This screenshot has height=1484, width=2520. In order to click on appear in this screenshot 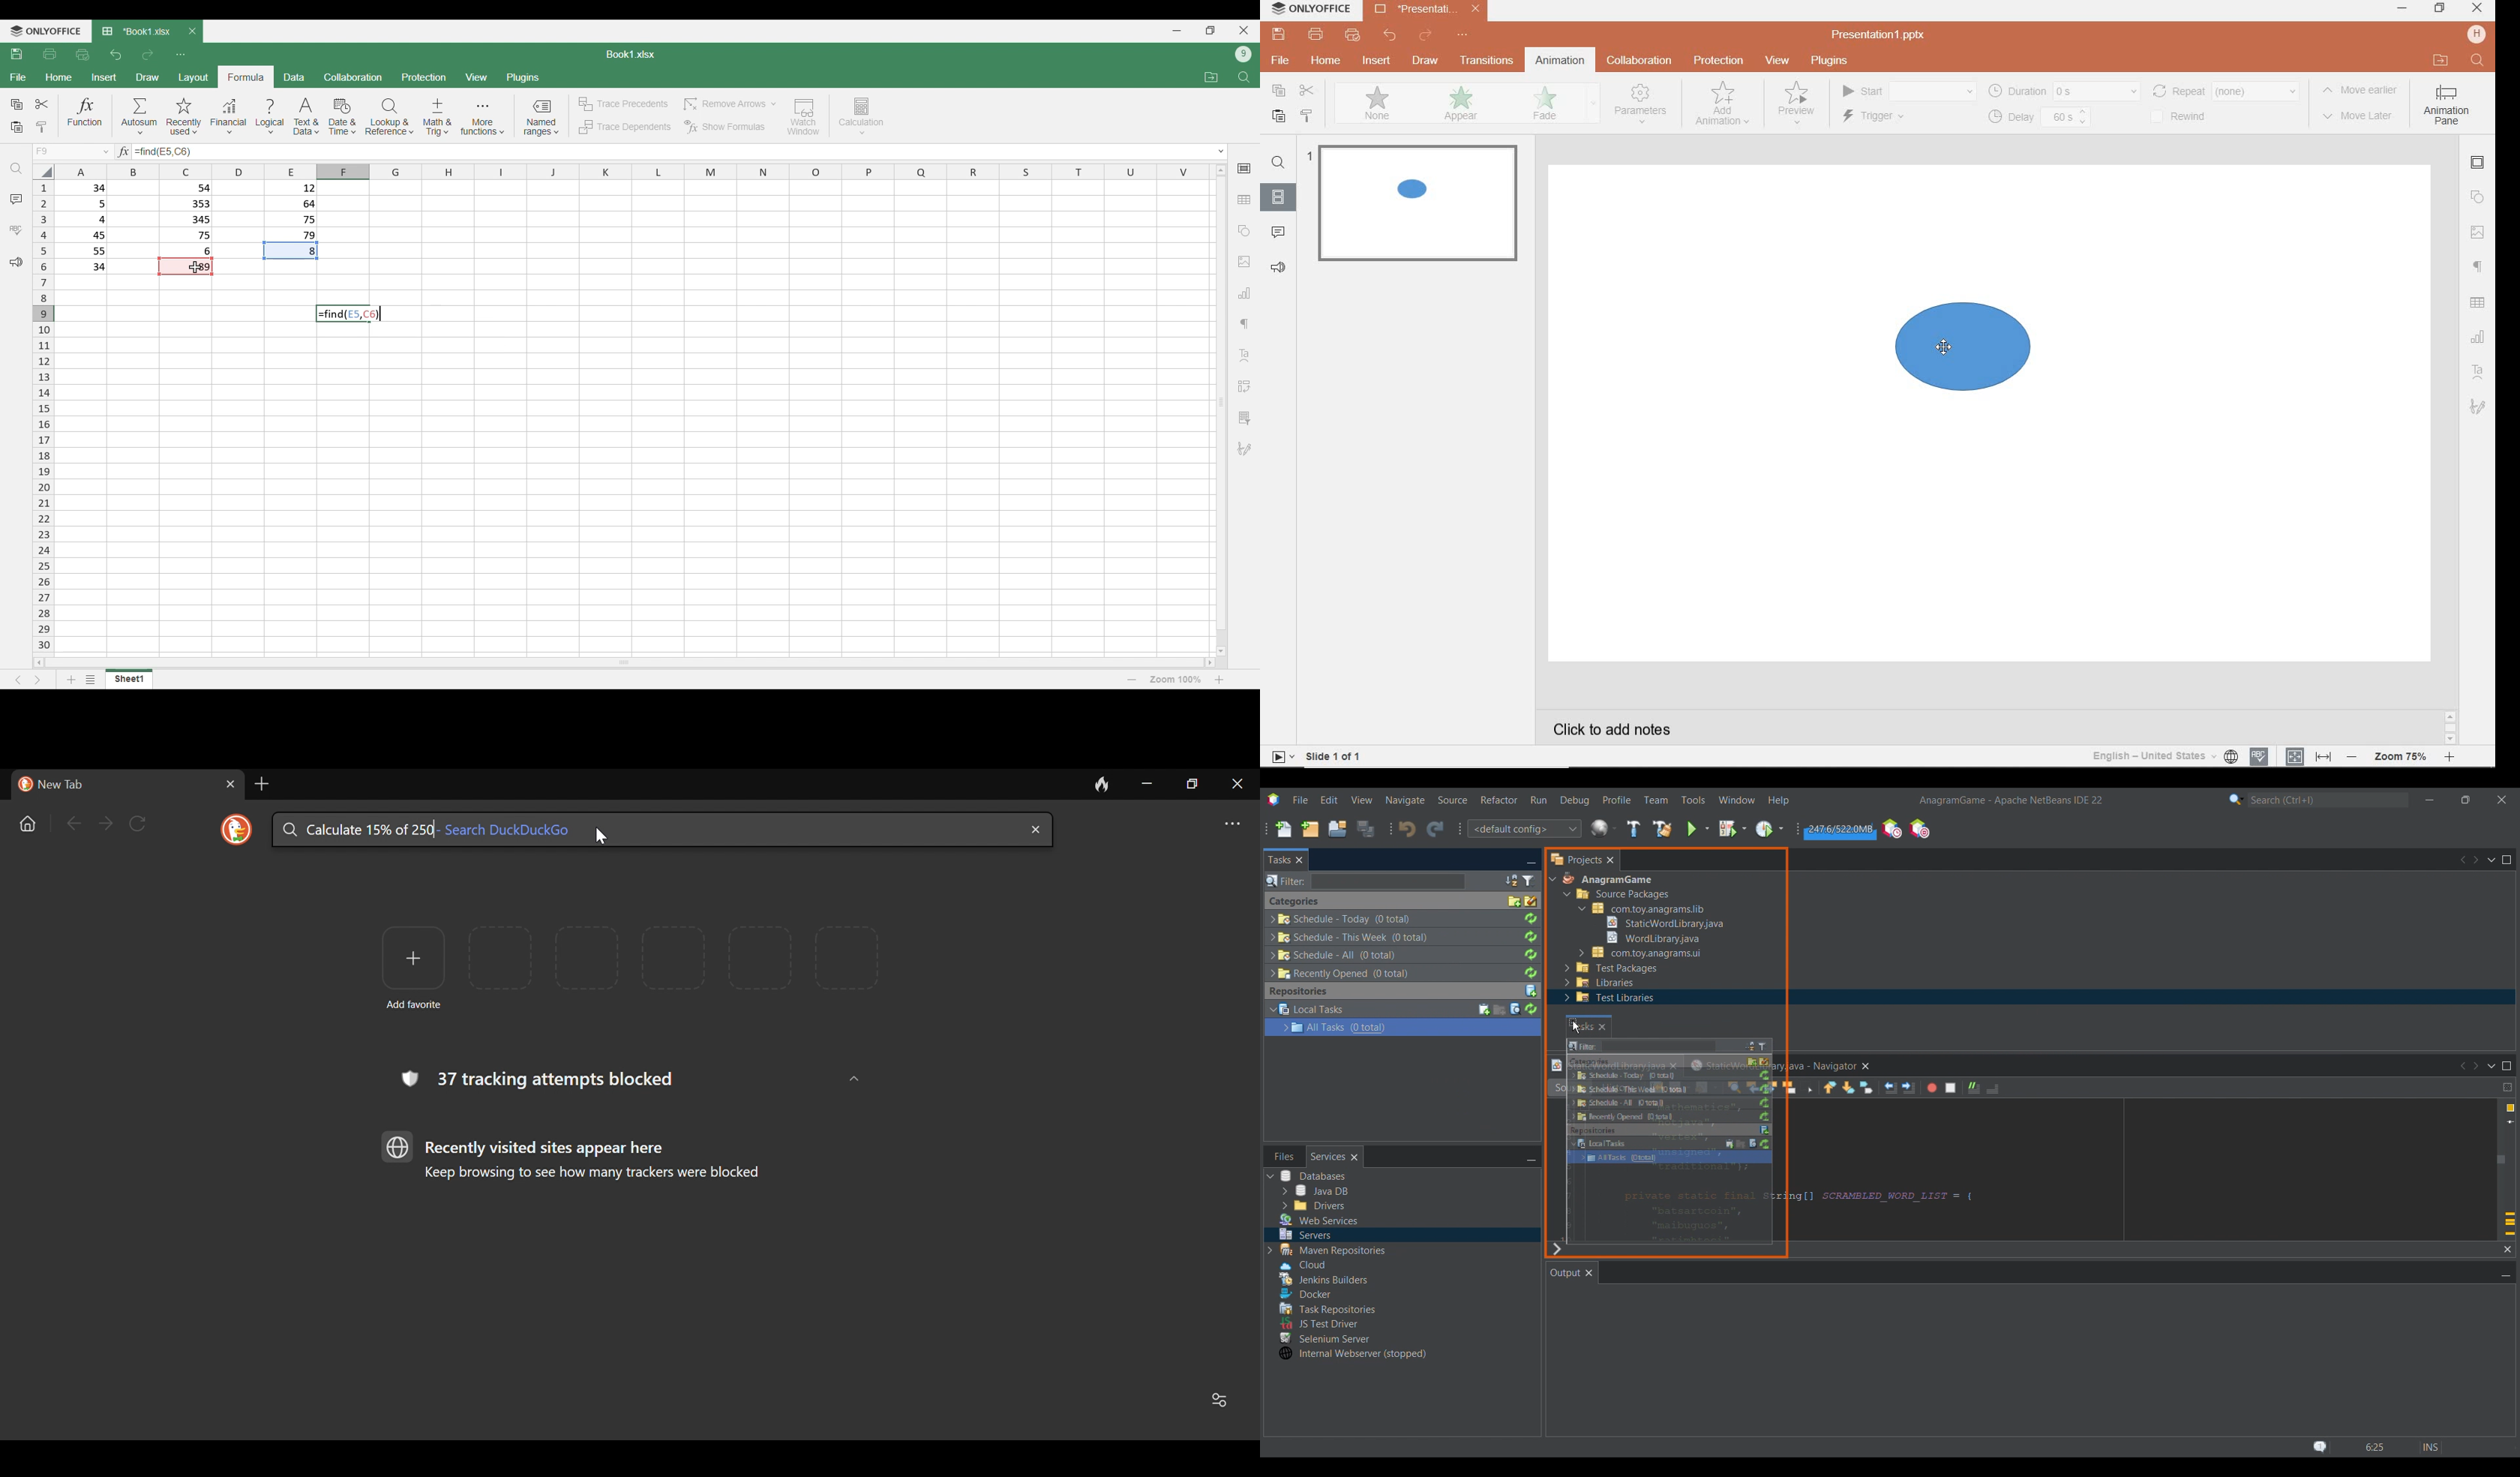, I will do `click(1464, 105)`.